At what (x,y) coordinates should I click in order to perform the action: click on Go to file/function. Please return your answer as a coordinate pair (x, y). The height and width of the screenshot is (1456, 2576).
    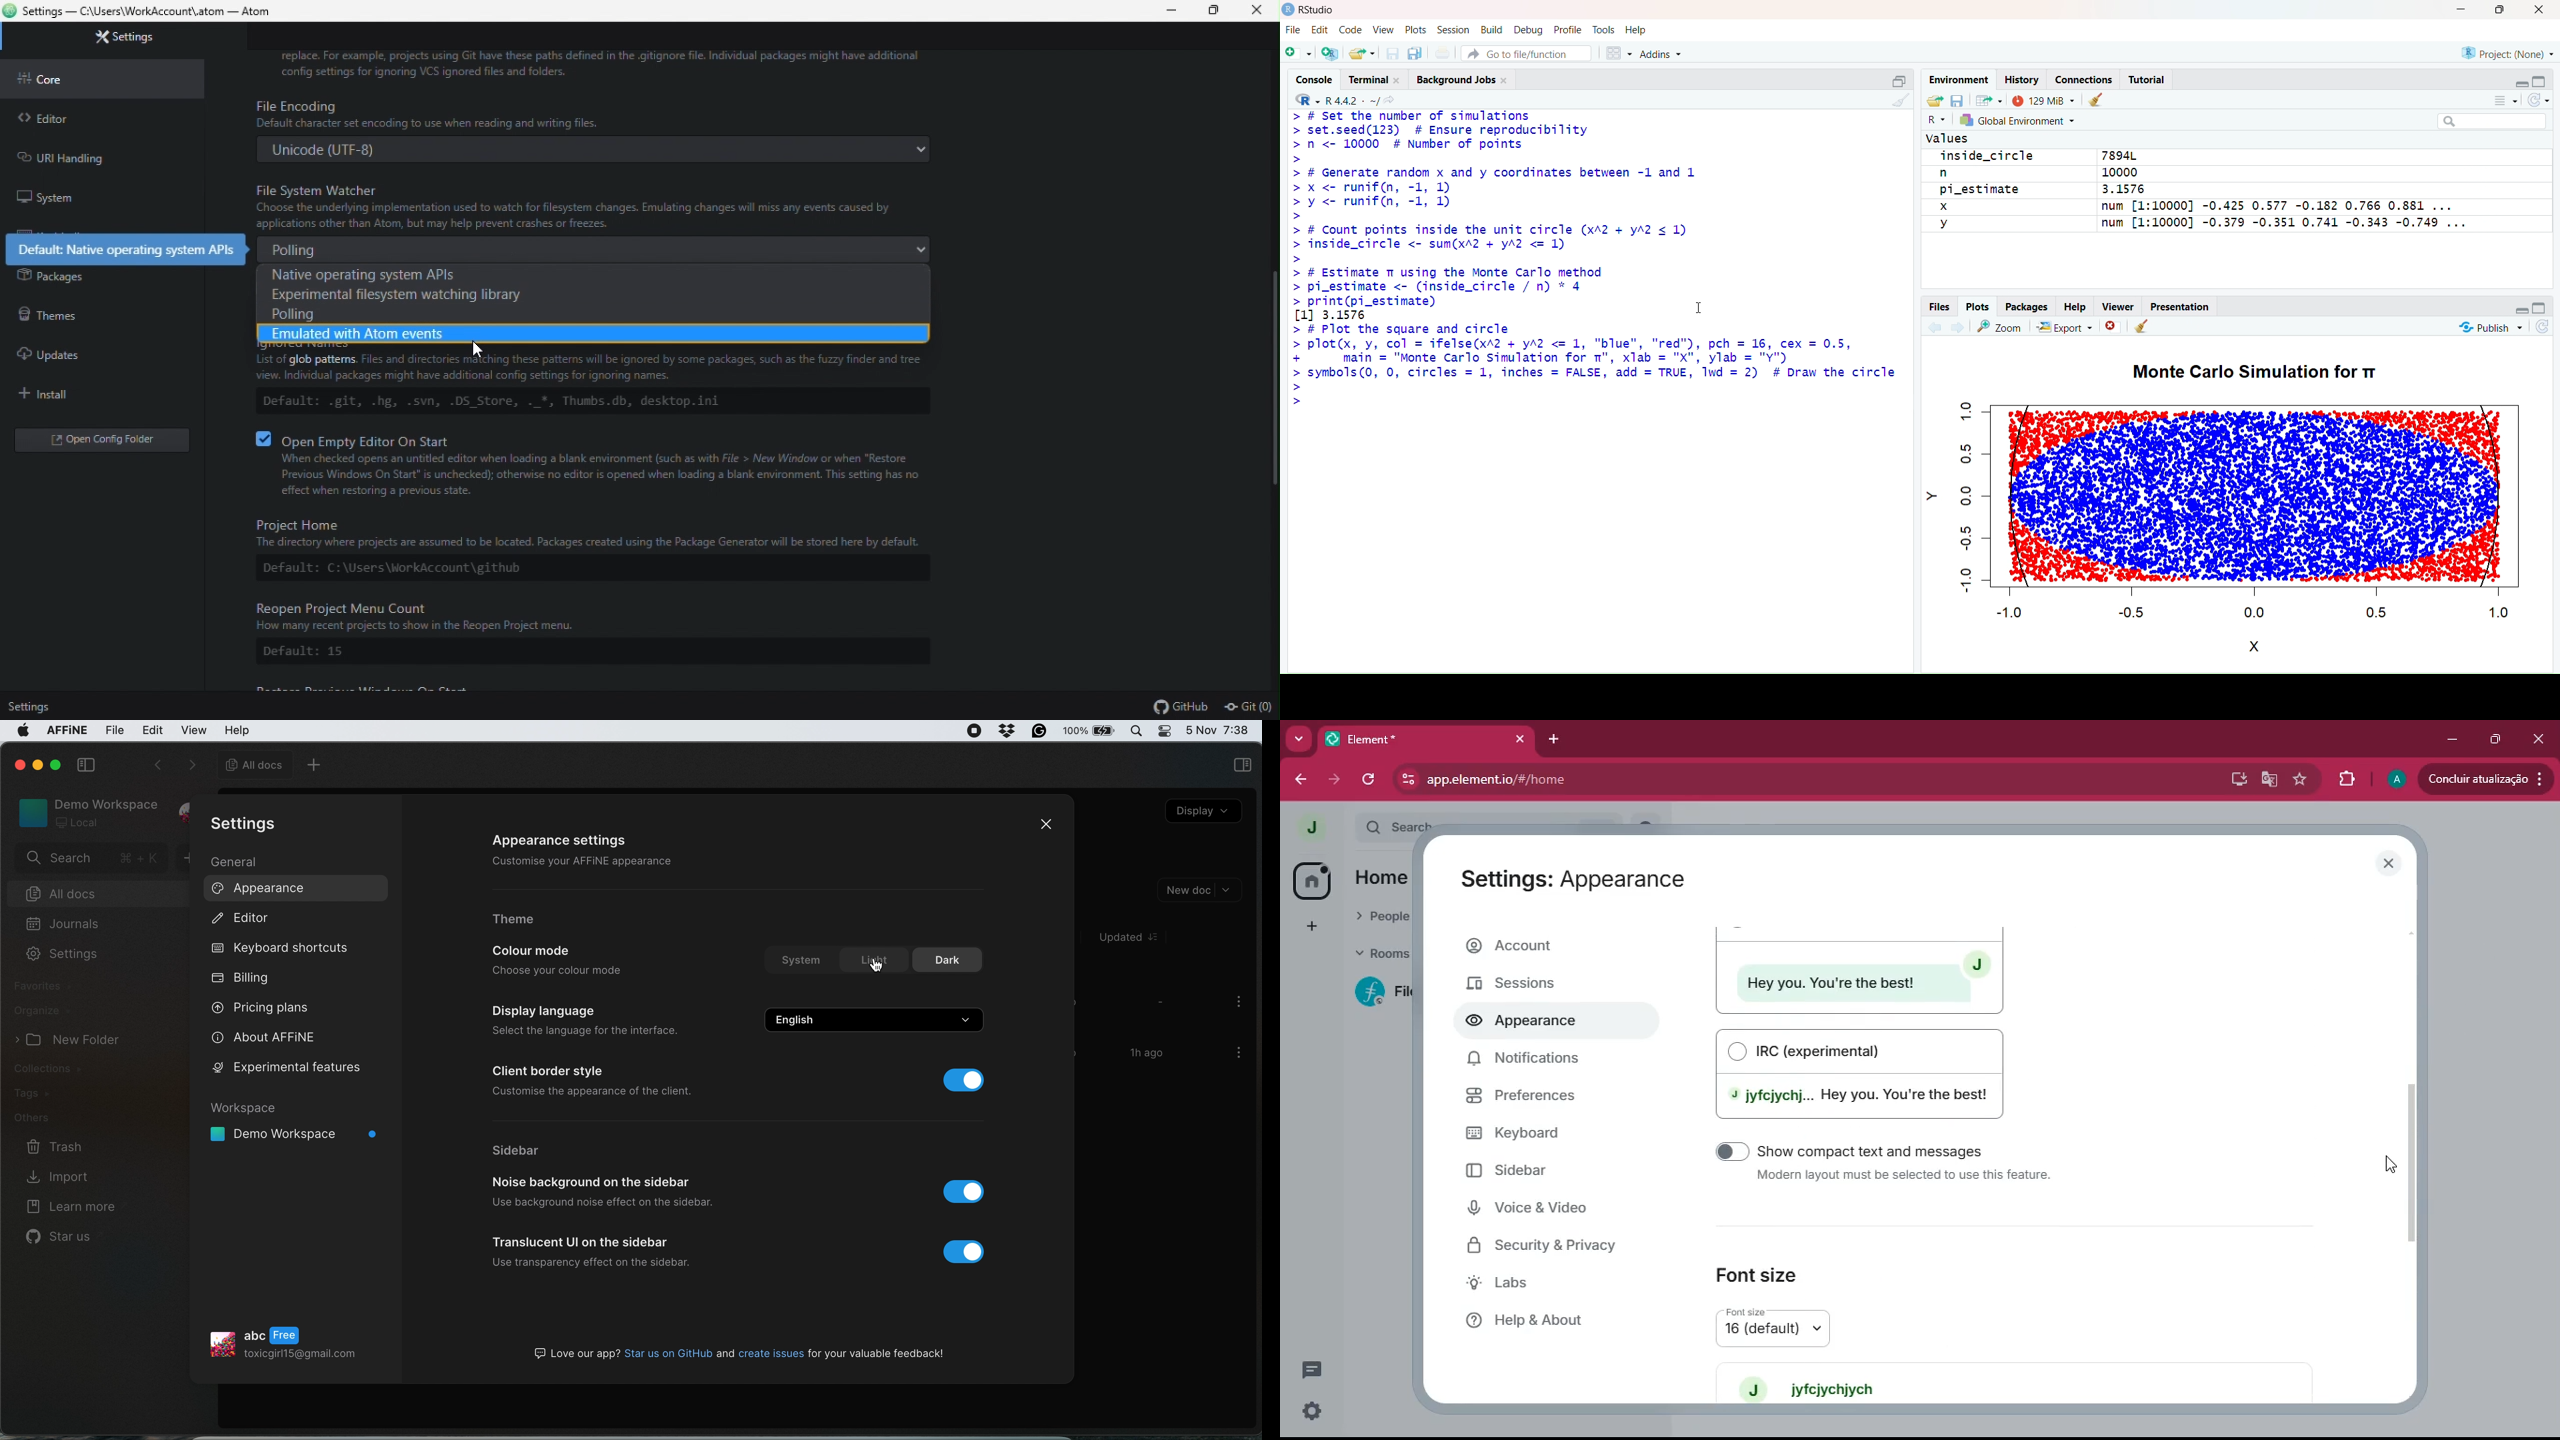
    Looking at the image, I should click on (1530, 54).